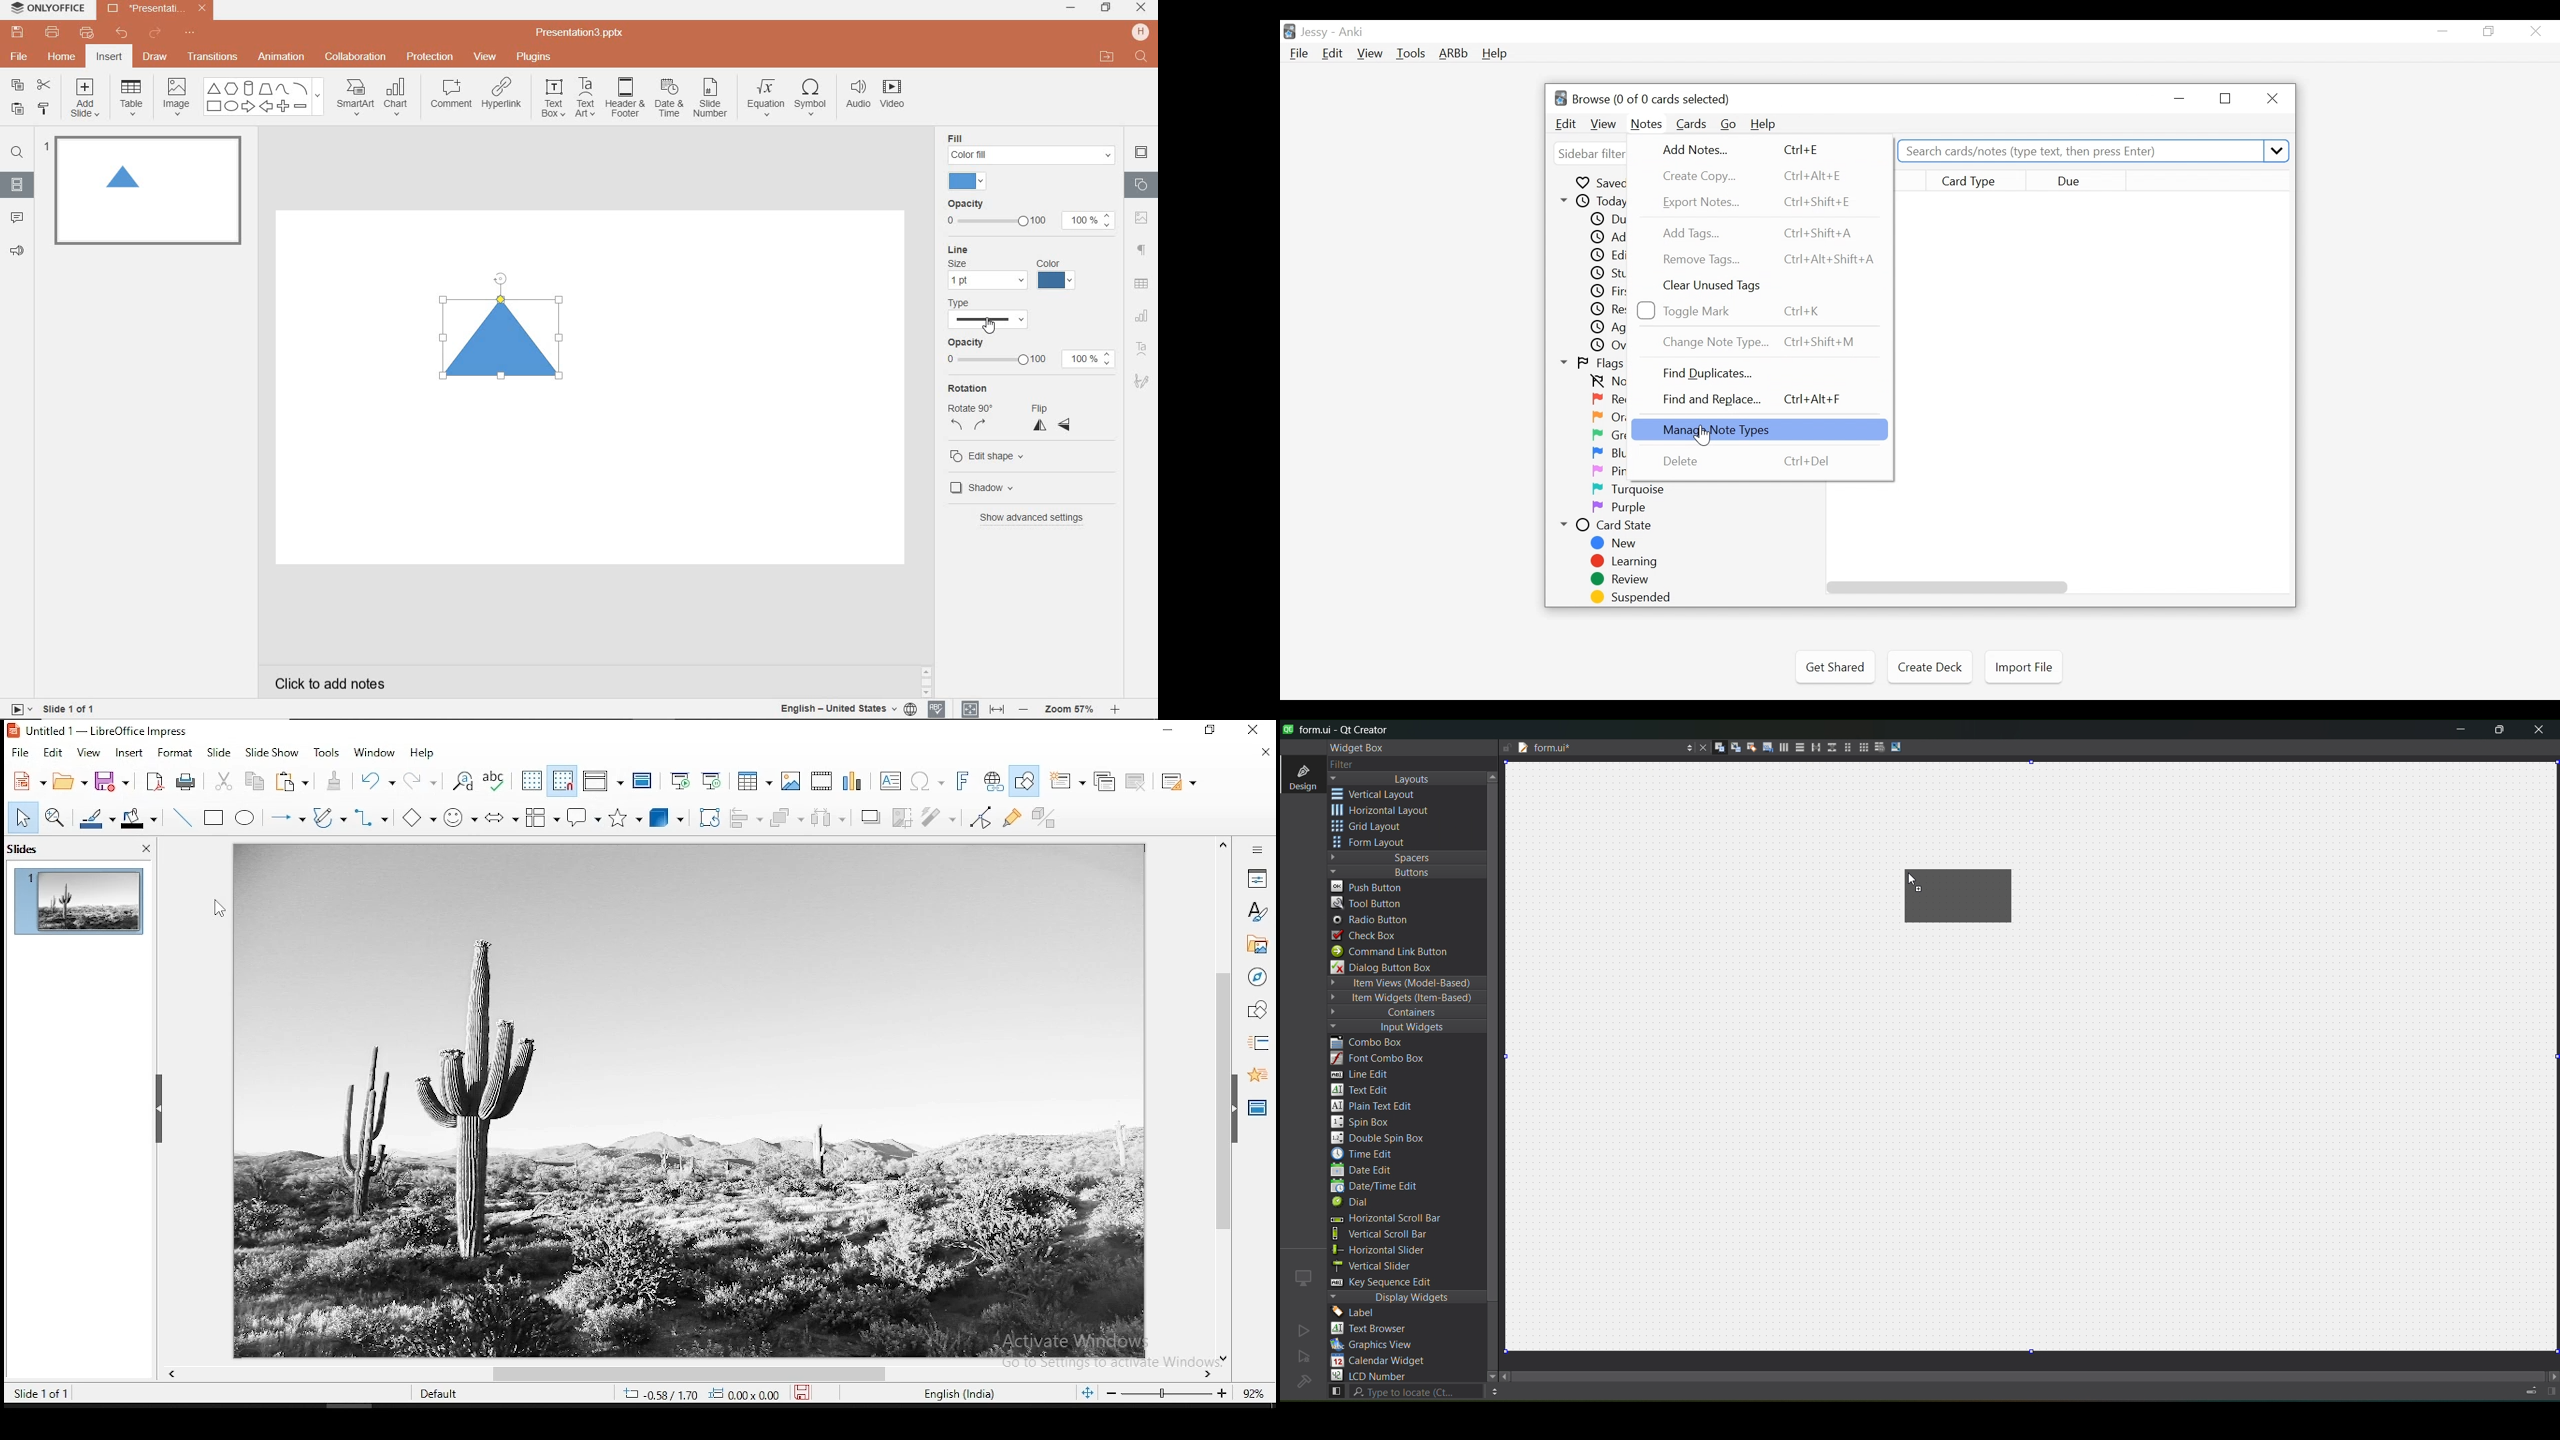 The image size is (2576, 1456). Describe the element at coordinates (584, 99) in the screenshot. I see `TEXT ART` at that location.